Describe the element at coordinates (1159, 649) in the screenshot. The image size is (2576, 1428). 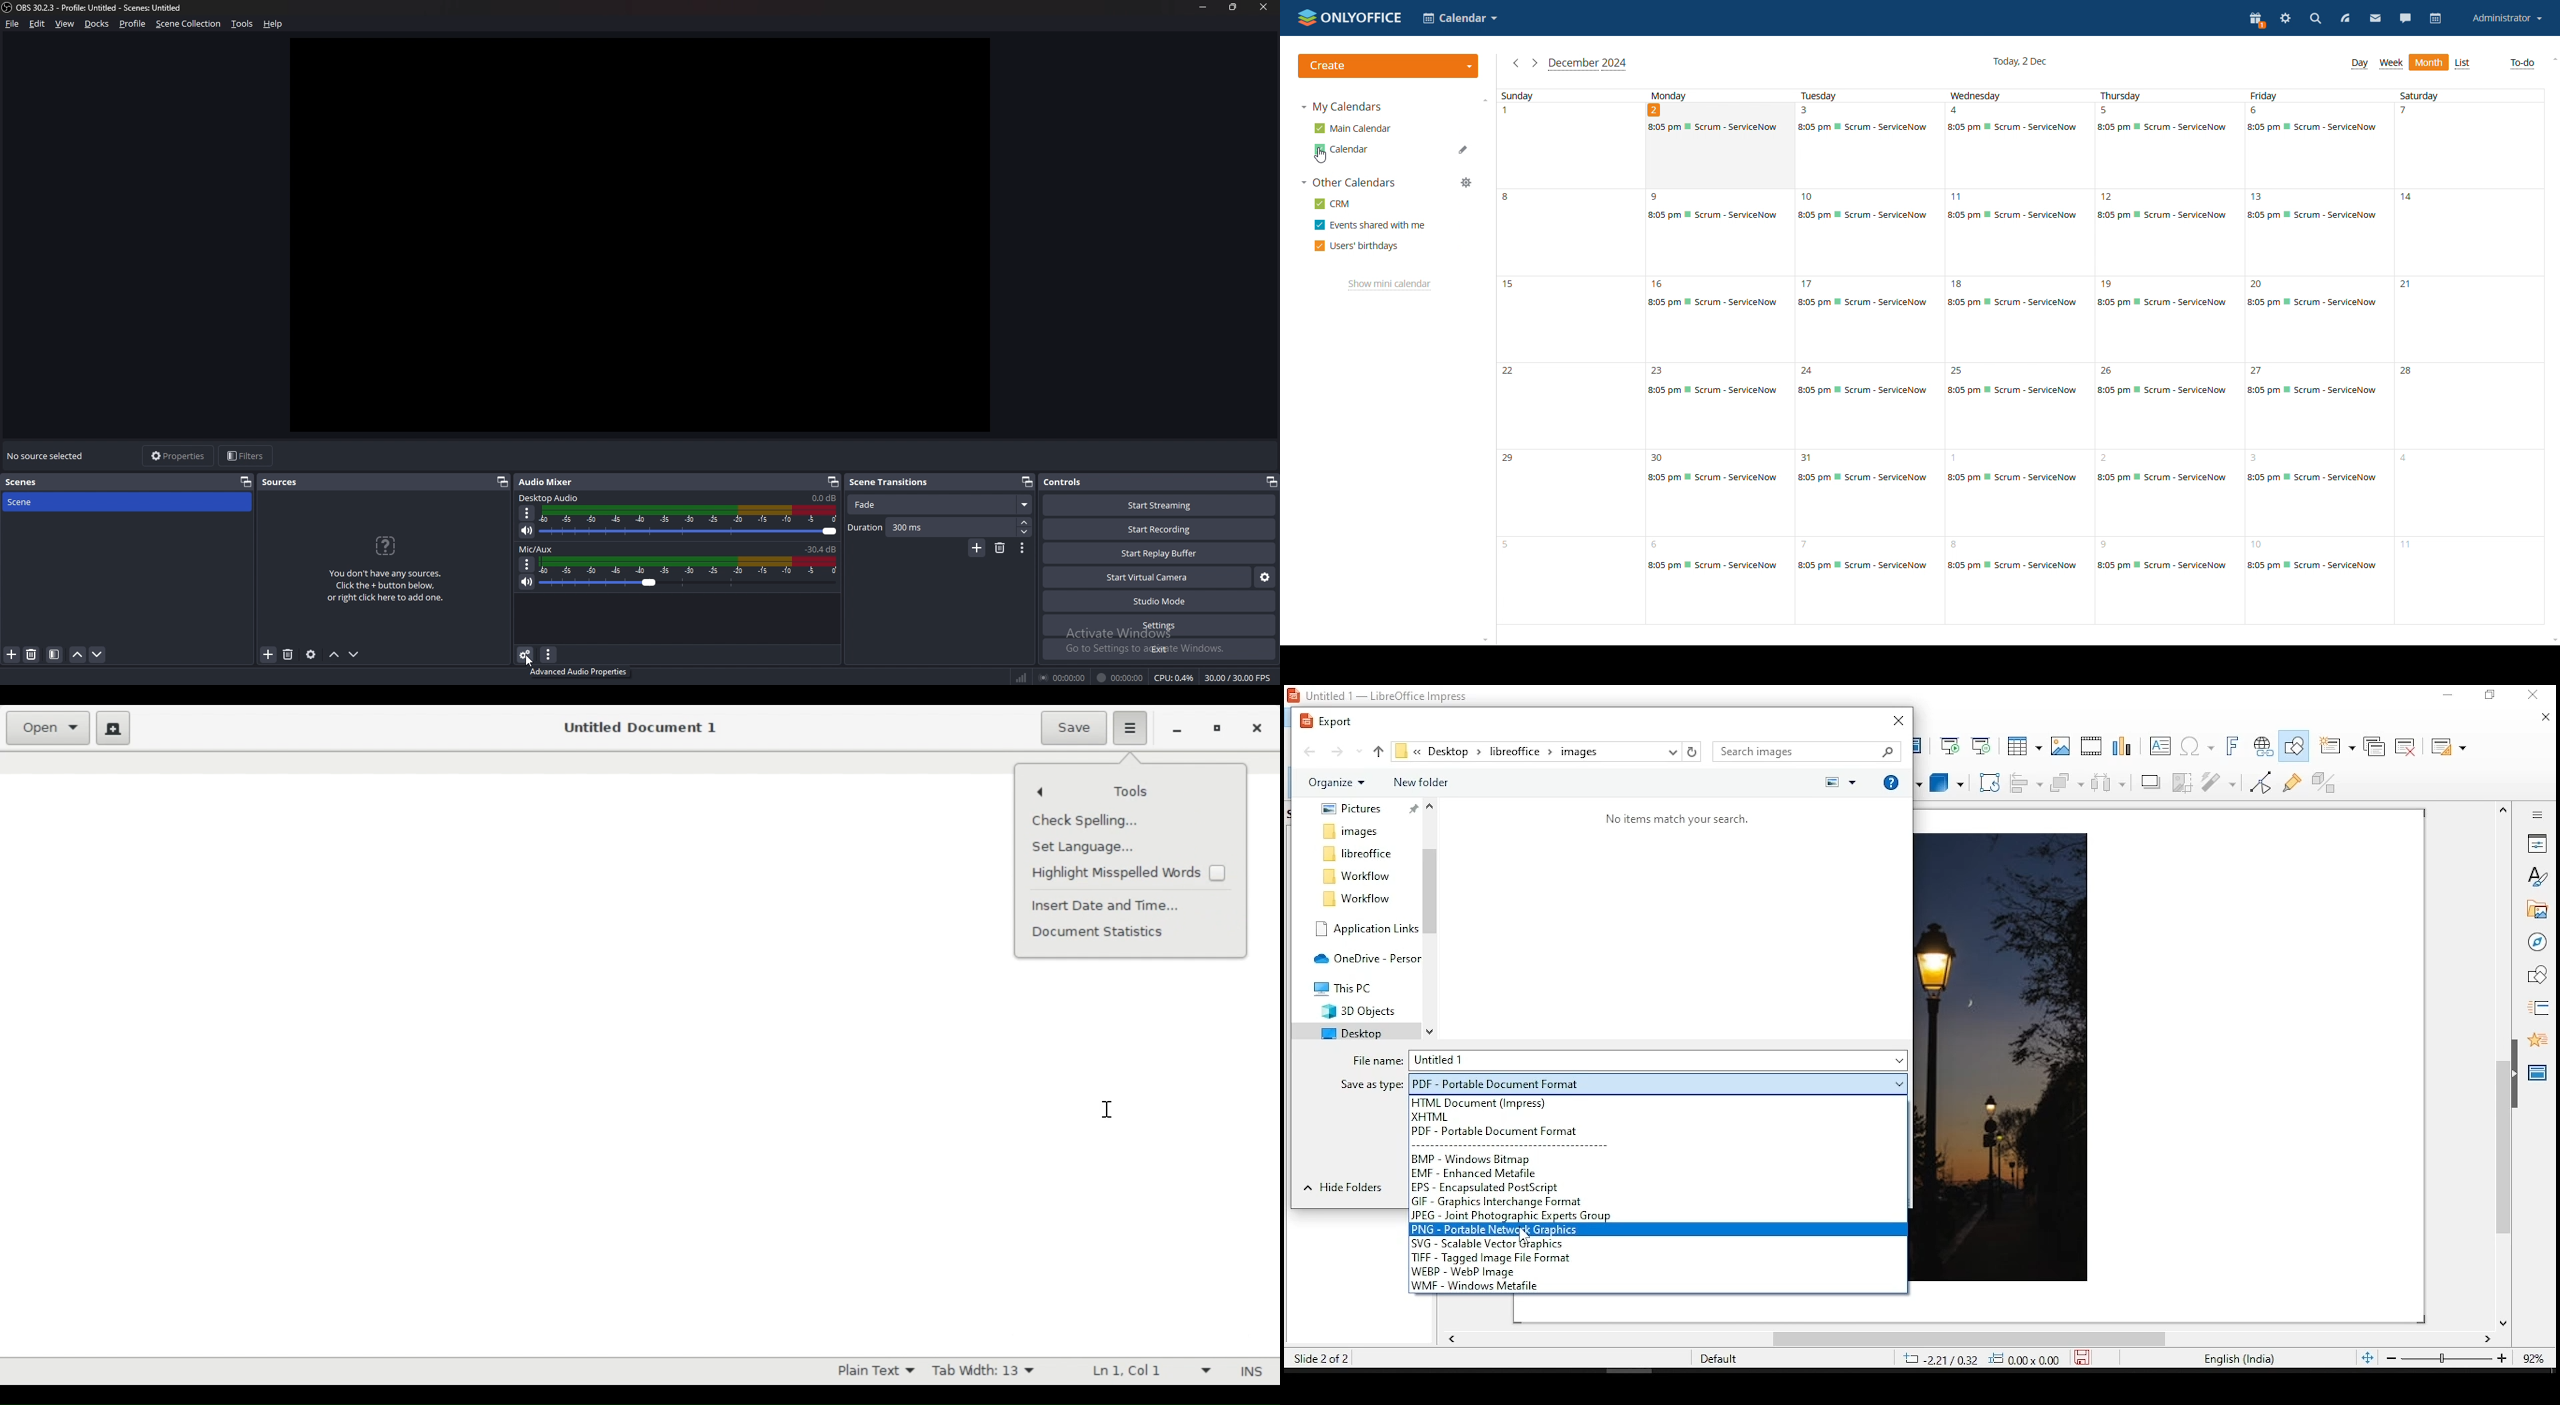
I see `exit` at that location.